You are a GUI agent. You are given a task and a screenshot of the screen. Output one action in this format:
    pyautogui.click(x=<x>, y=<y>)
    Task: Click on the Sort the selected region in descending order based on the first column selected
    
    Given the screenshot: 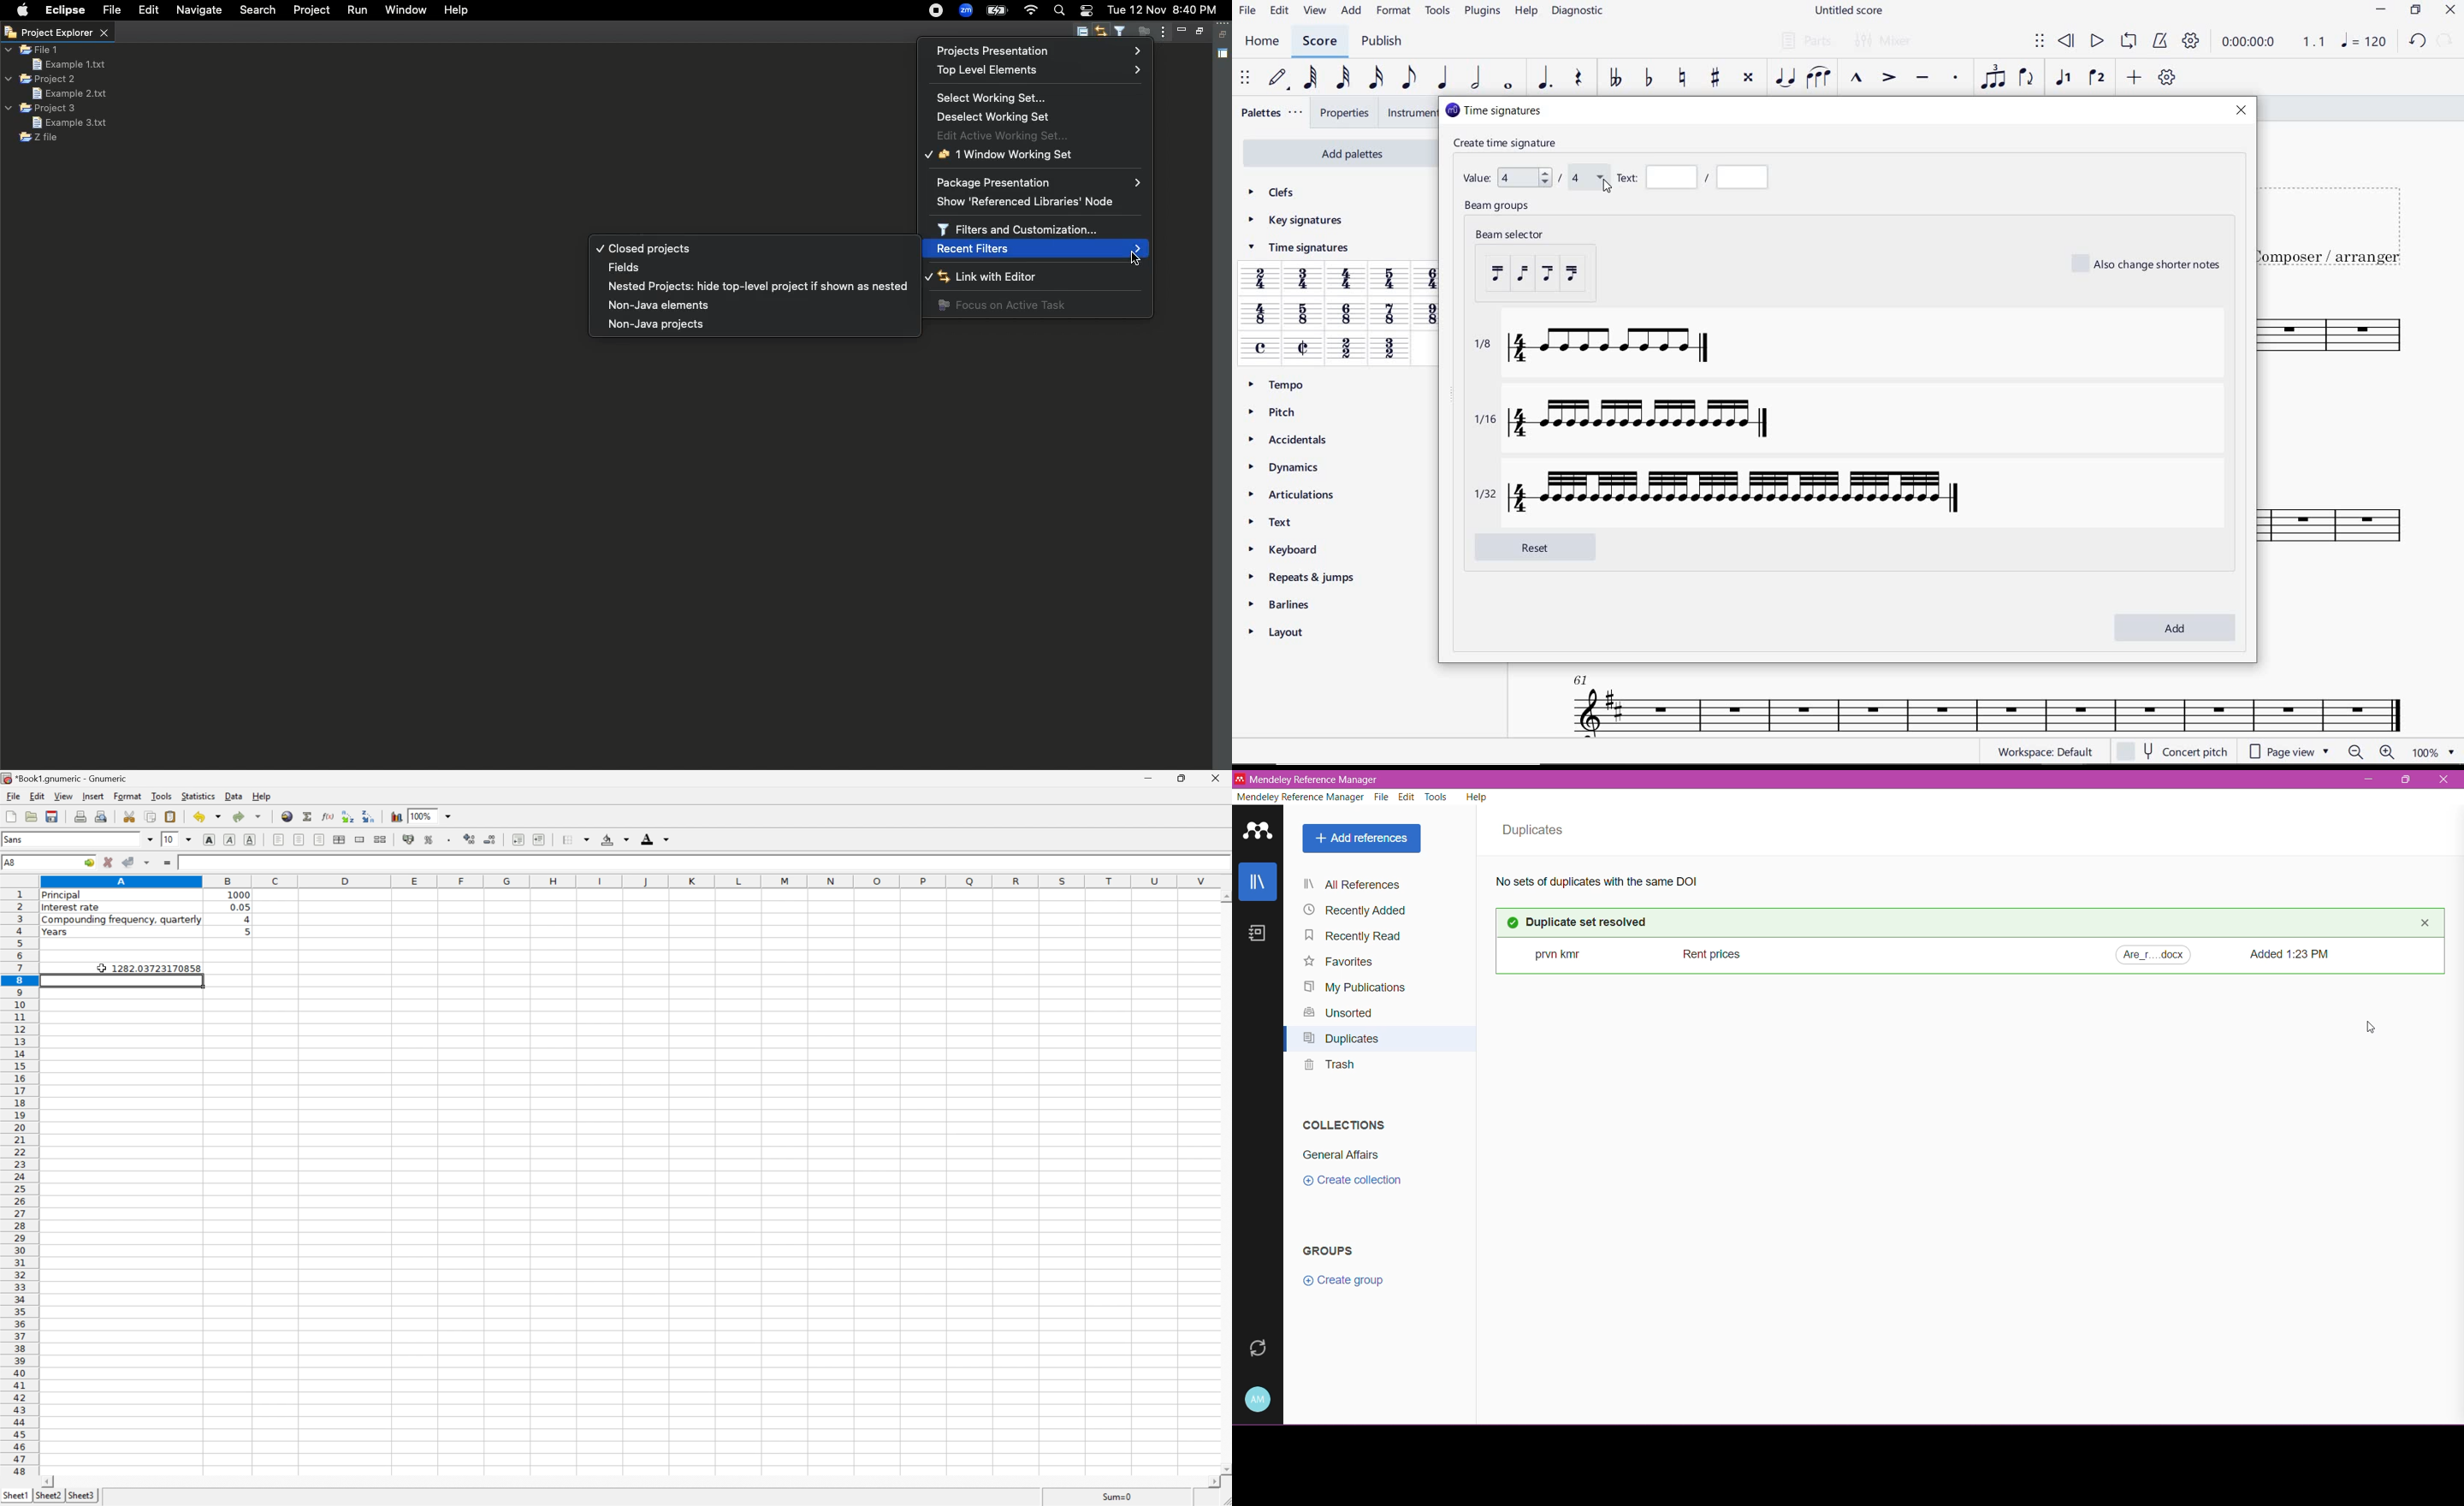 What is the action you would take?
    pyautogui.click(x=369, y=816)
    